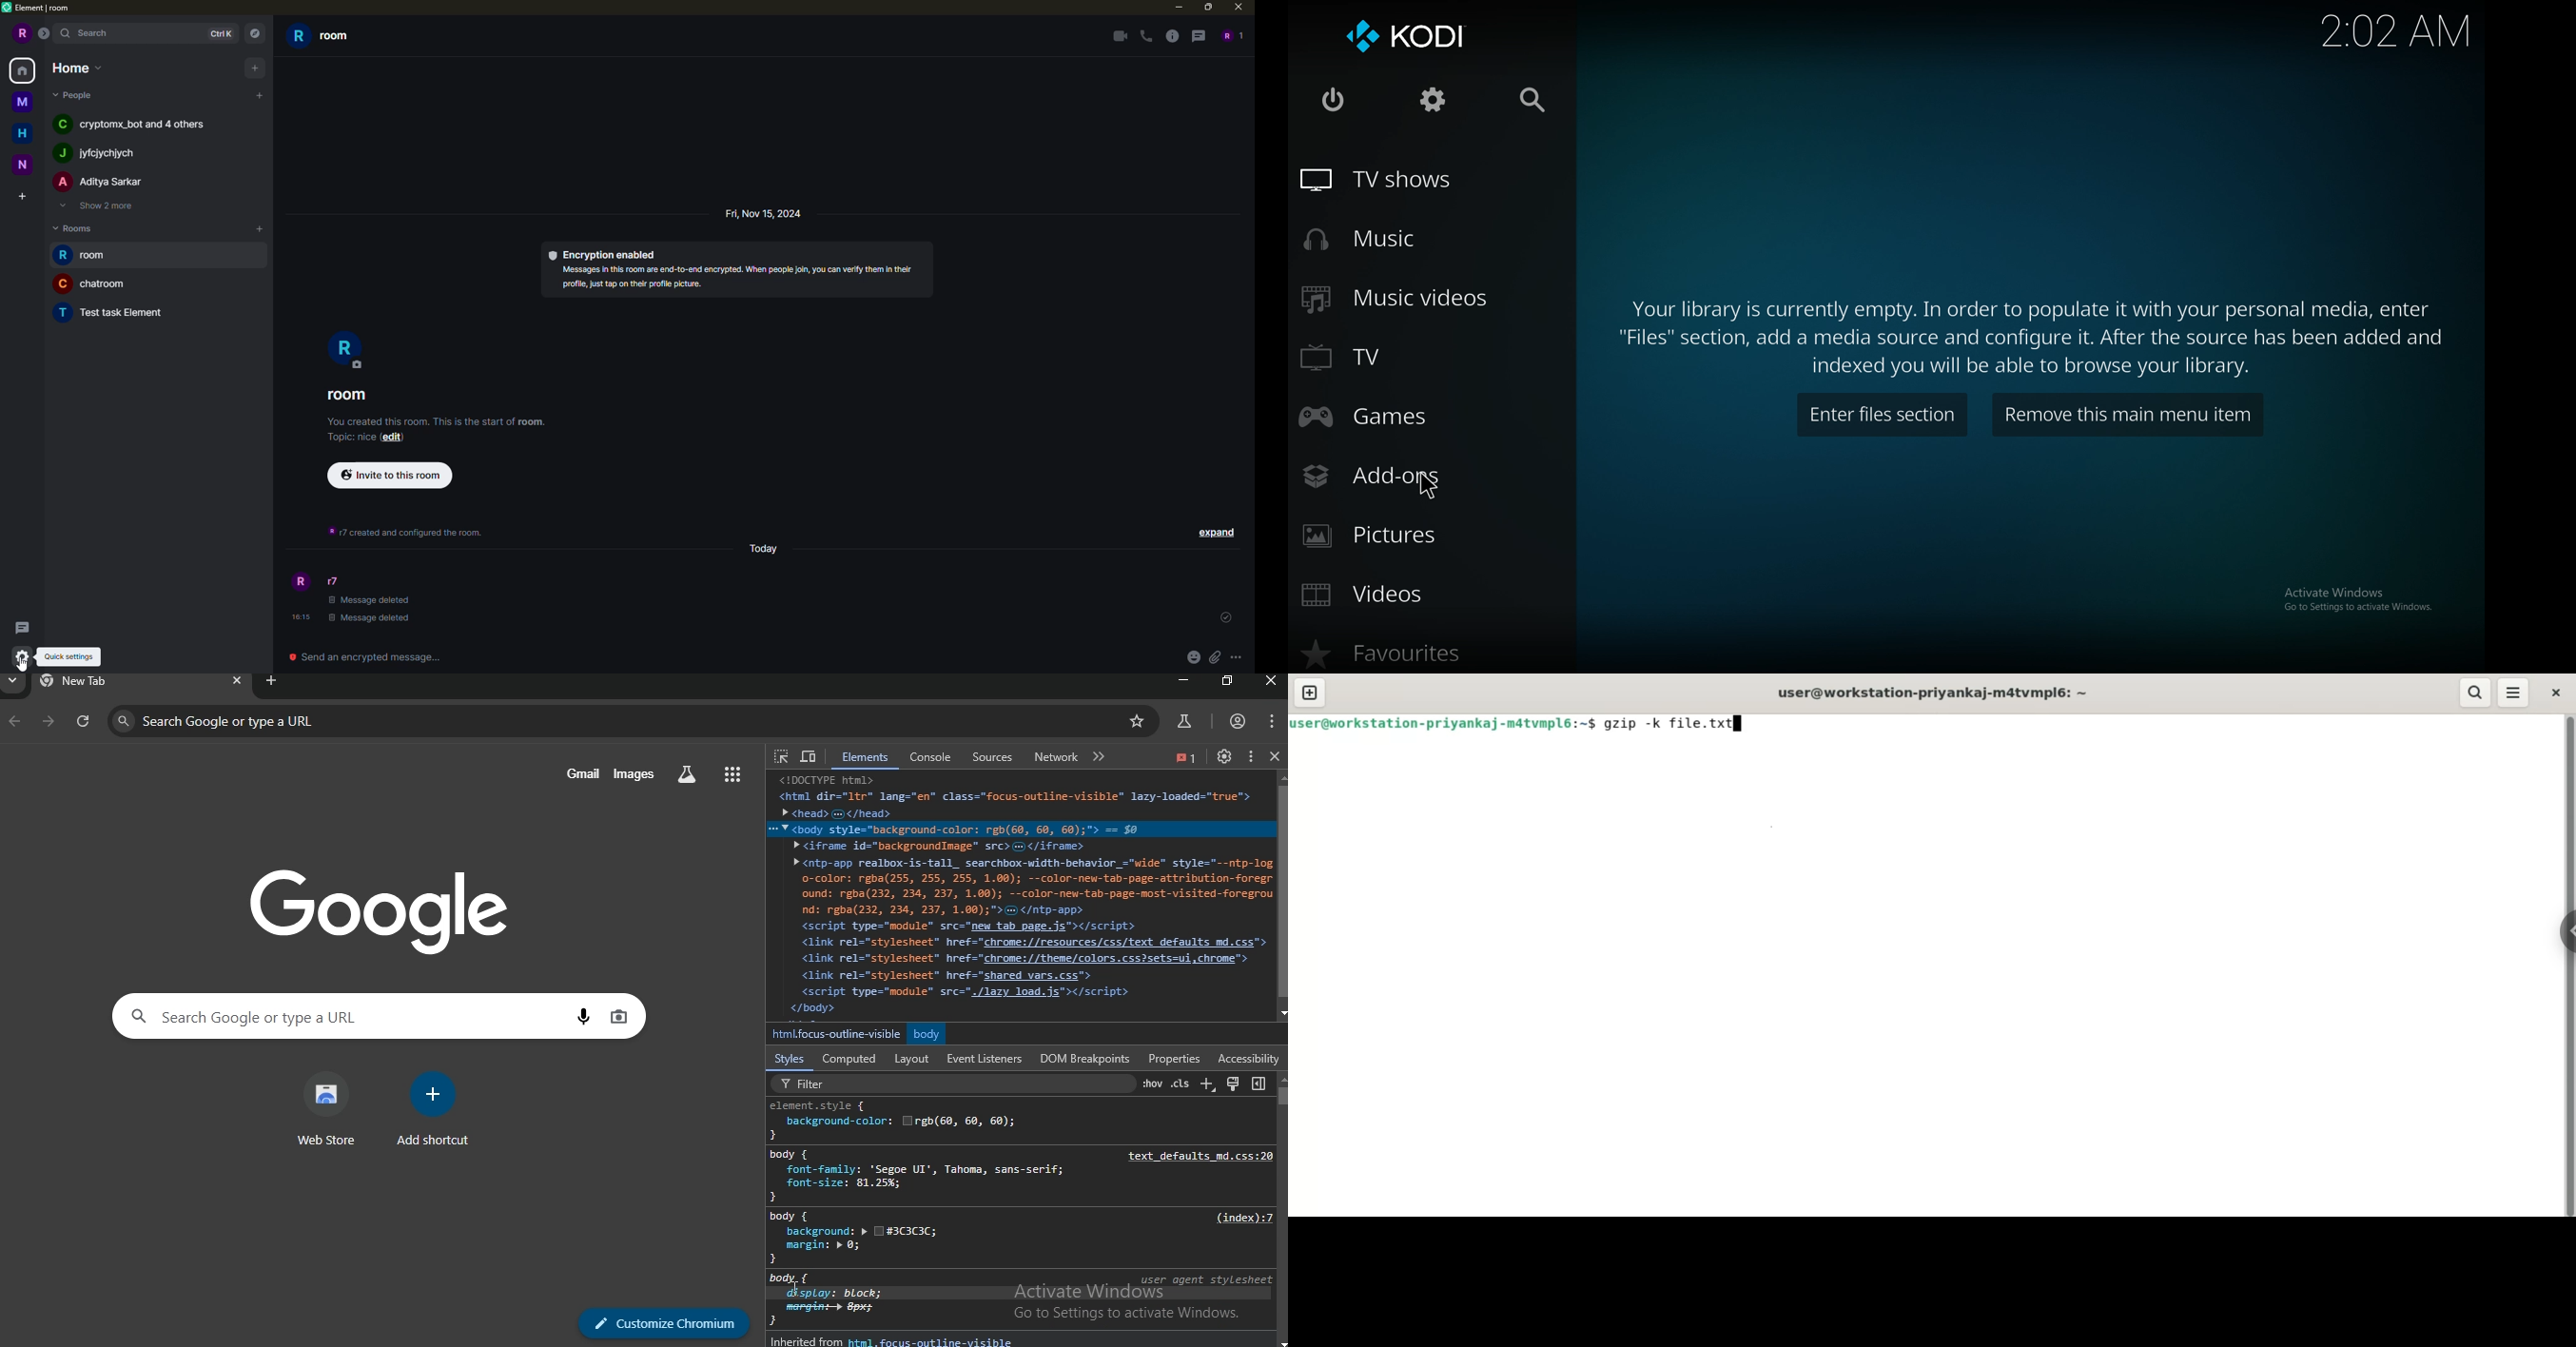 This screenshot has width=2576, height=1372. I want to click on minimize, so click(1175, 7).